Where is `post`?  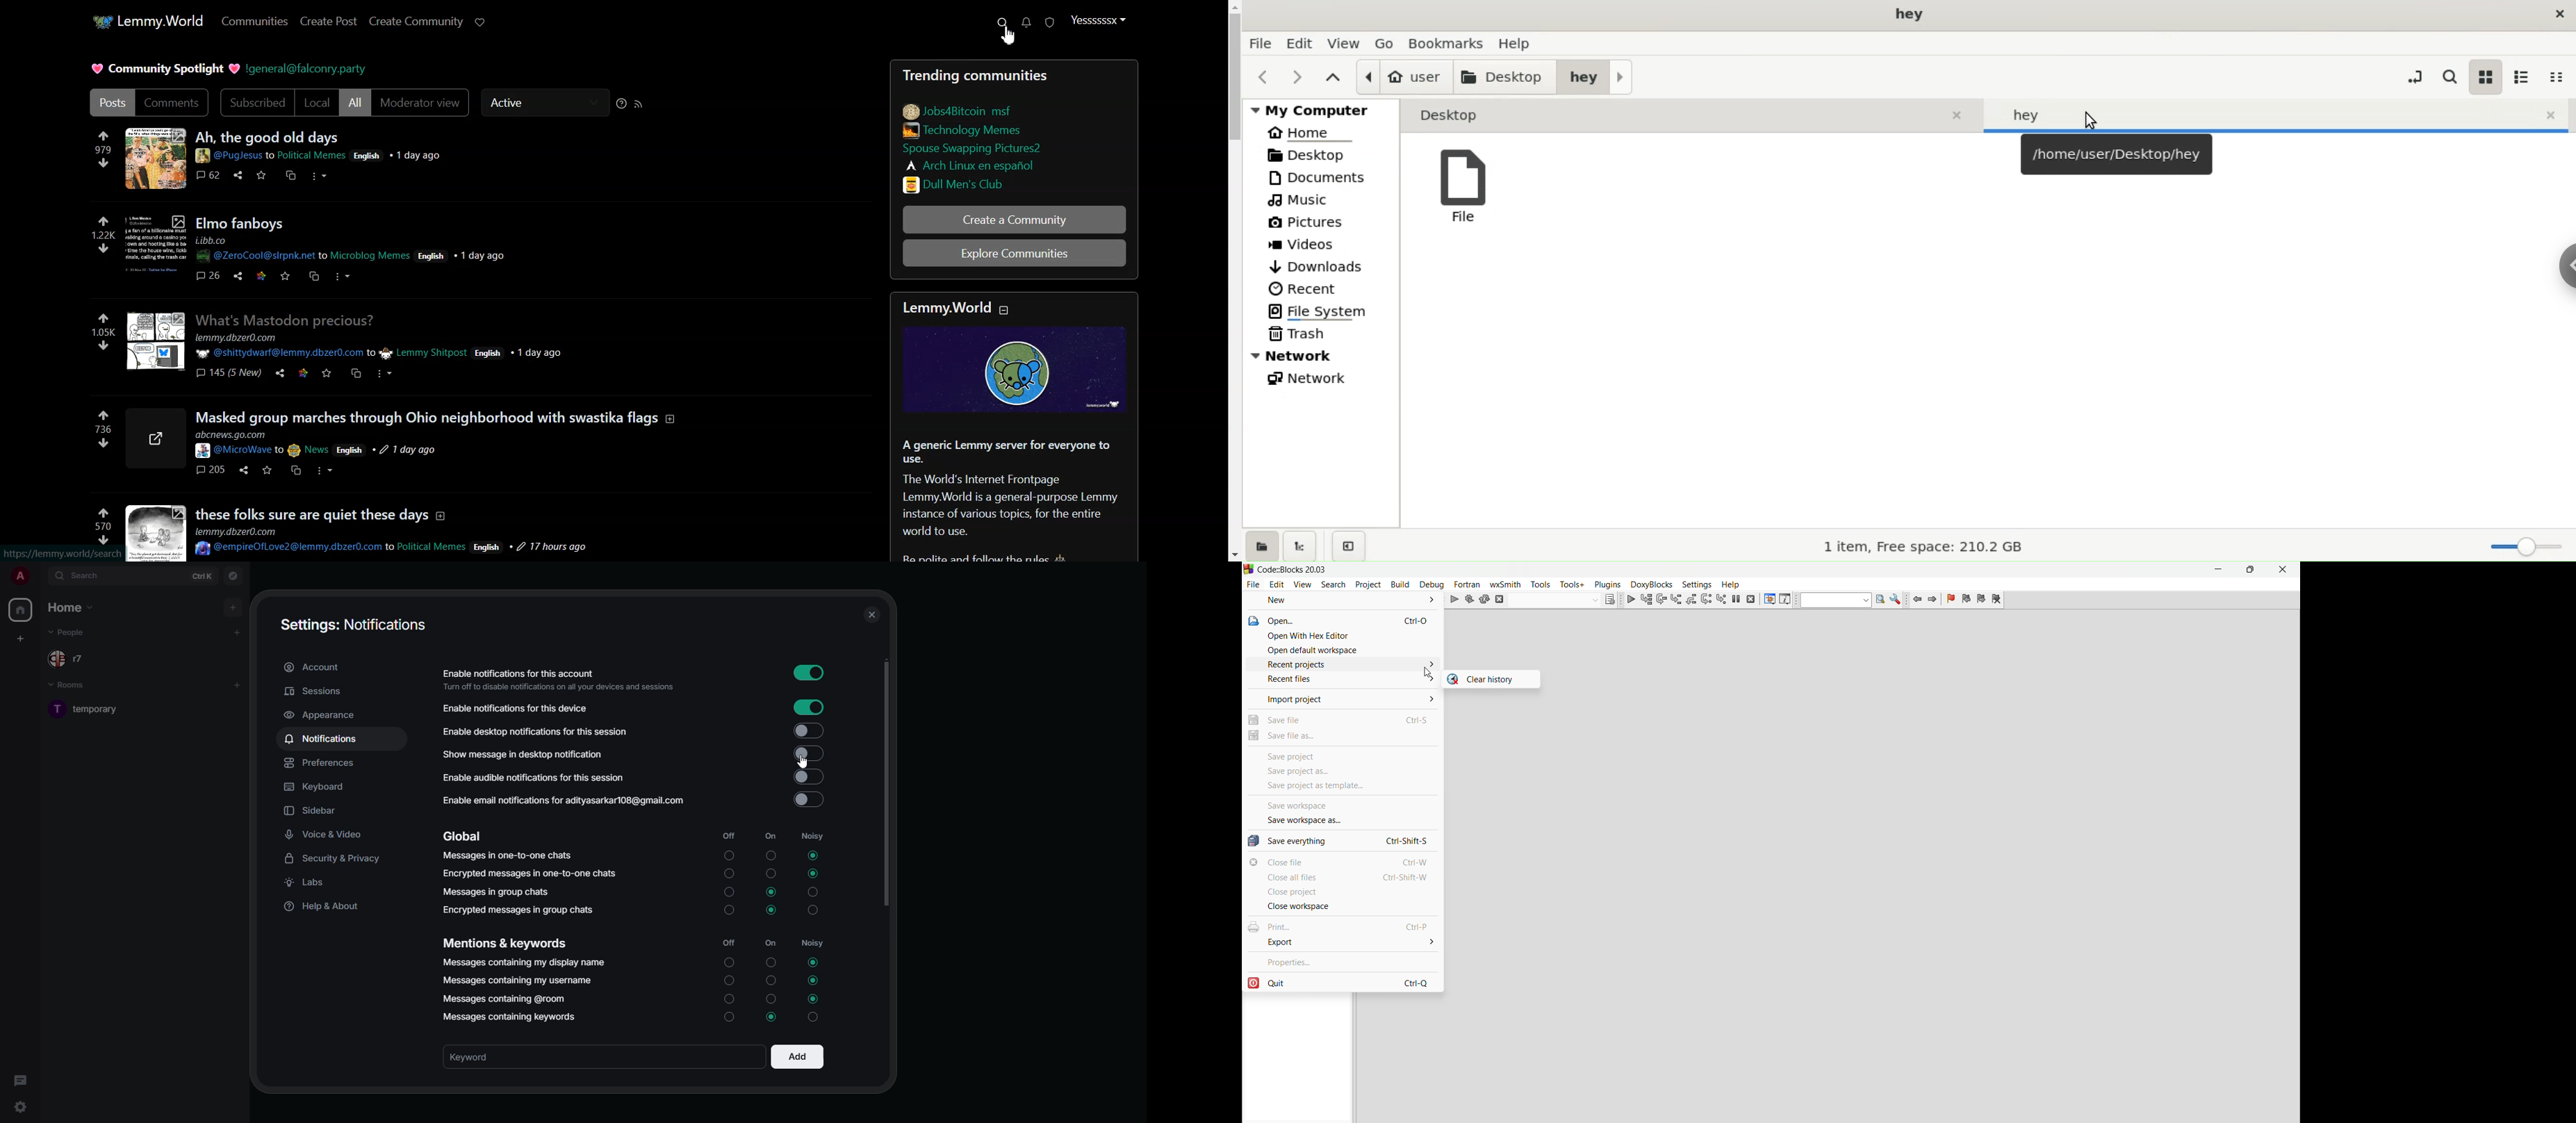 post is located at coordinates (243, 222).